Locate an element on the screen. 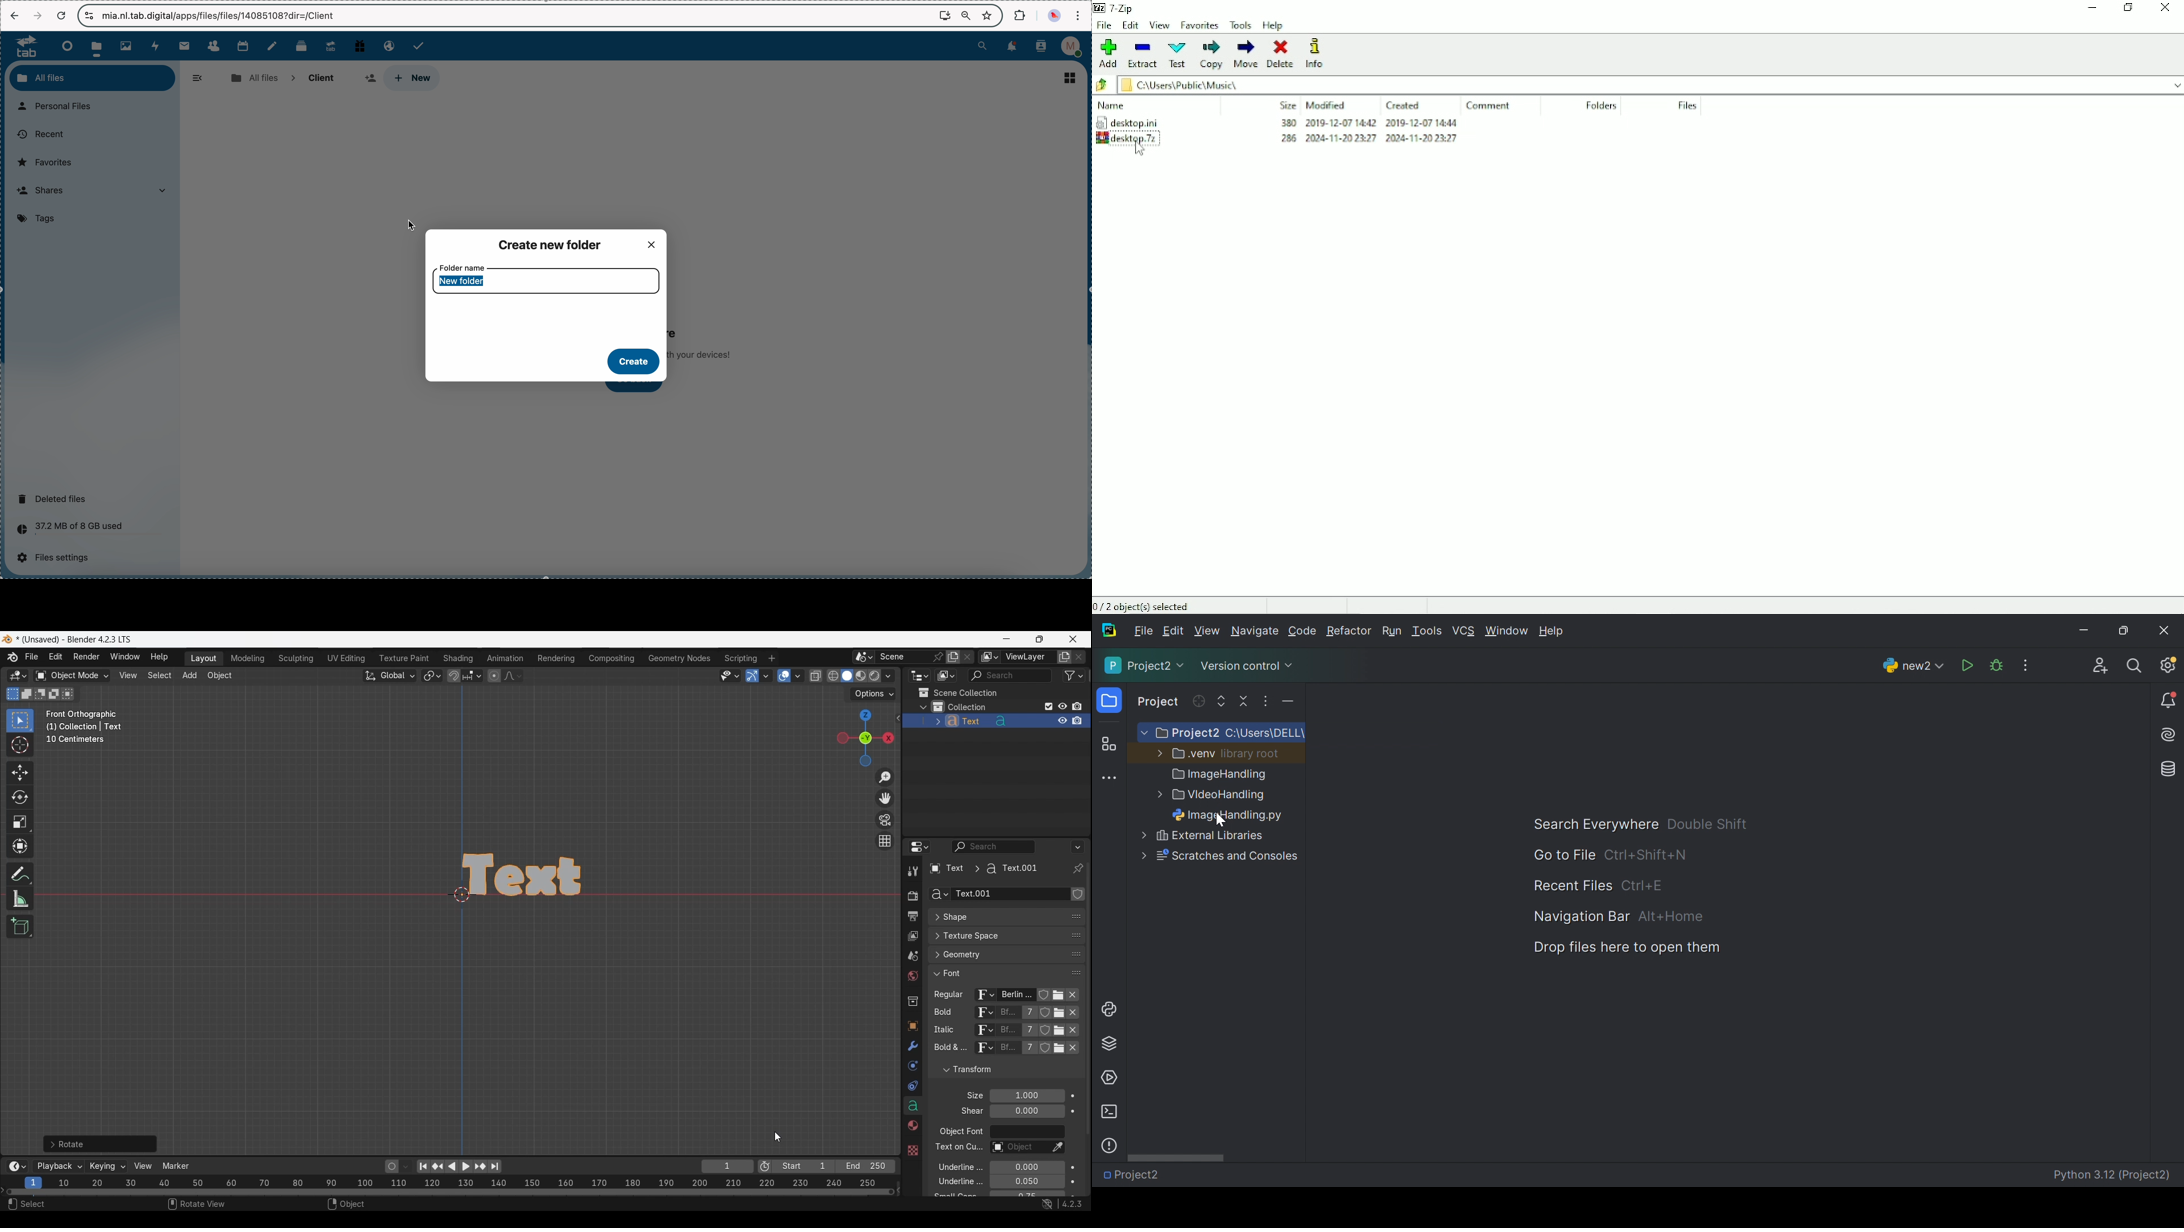  0/2 object(s) selected is located at coordinates (1145, 605).